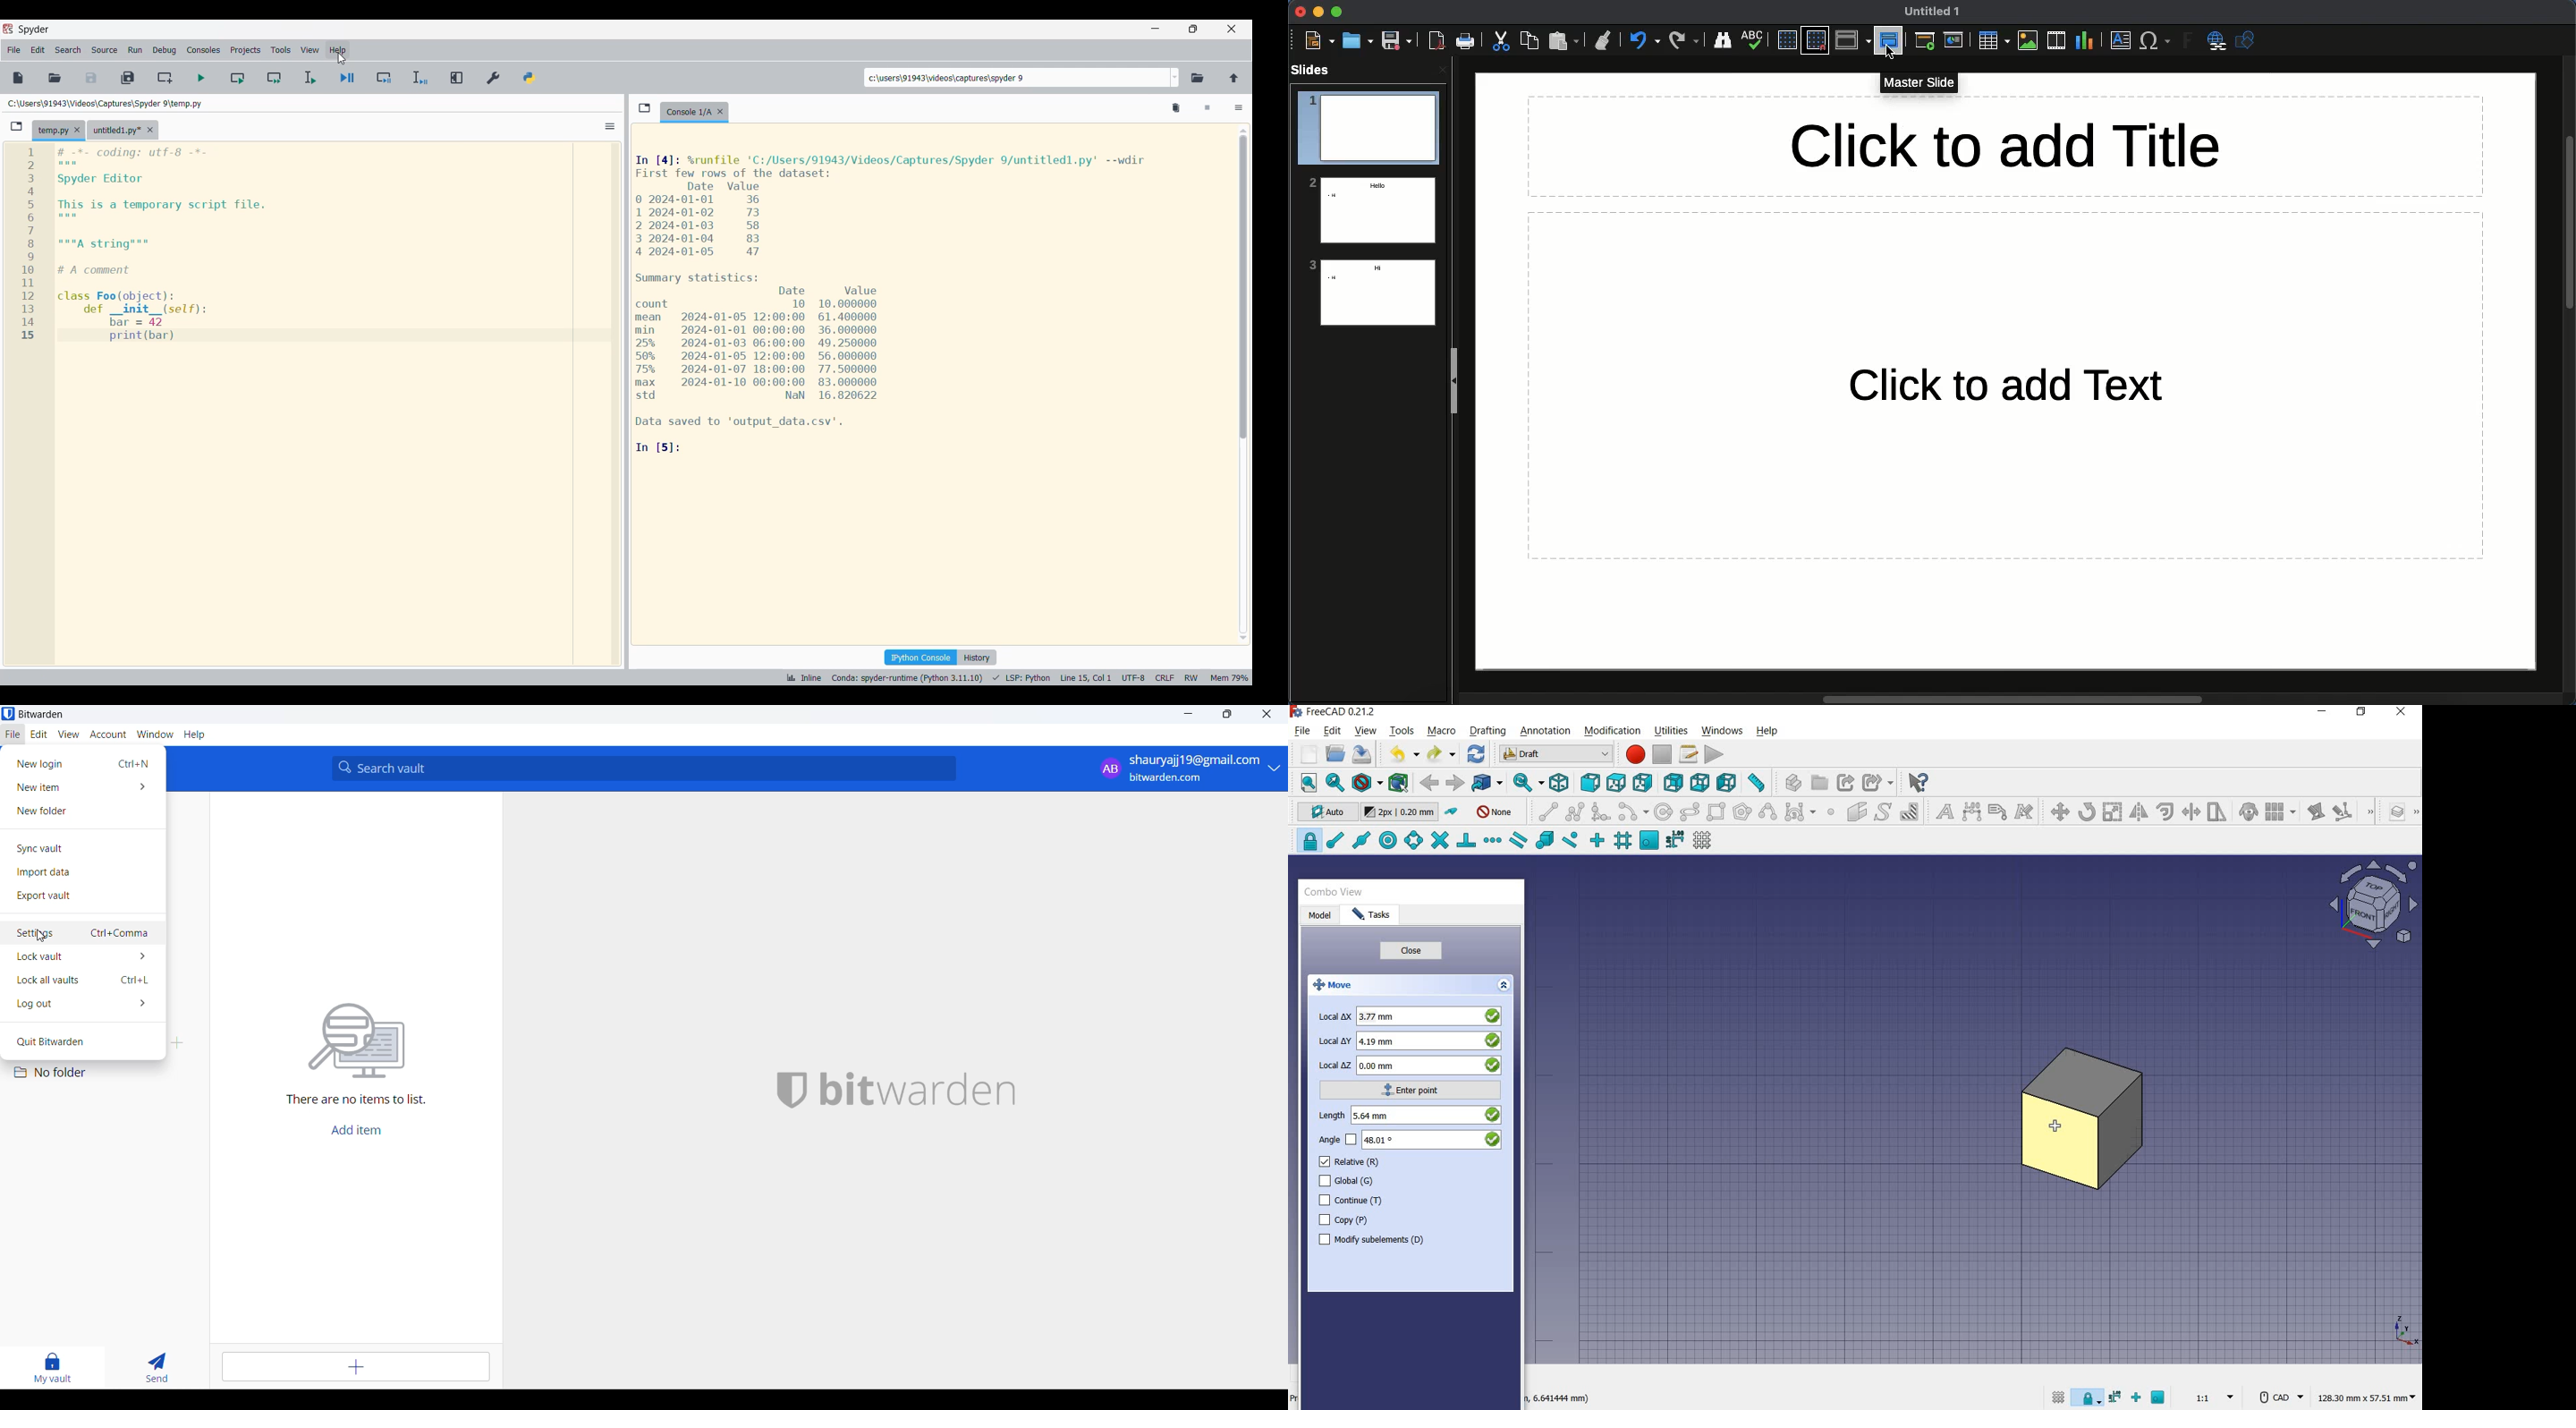  Describe the element at coordinates (128, 78) in the screenshot. I see `Save all files` at that location.